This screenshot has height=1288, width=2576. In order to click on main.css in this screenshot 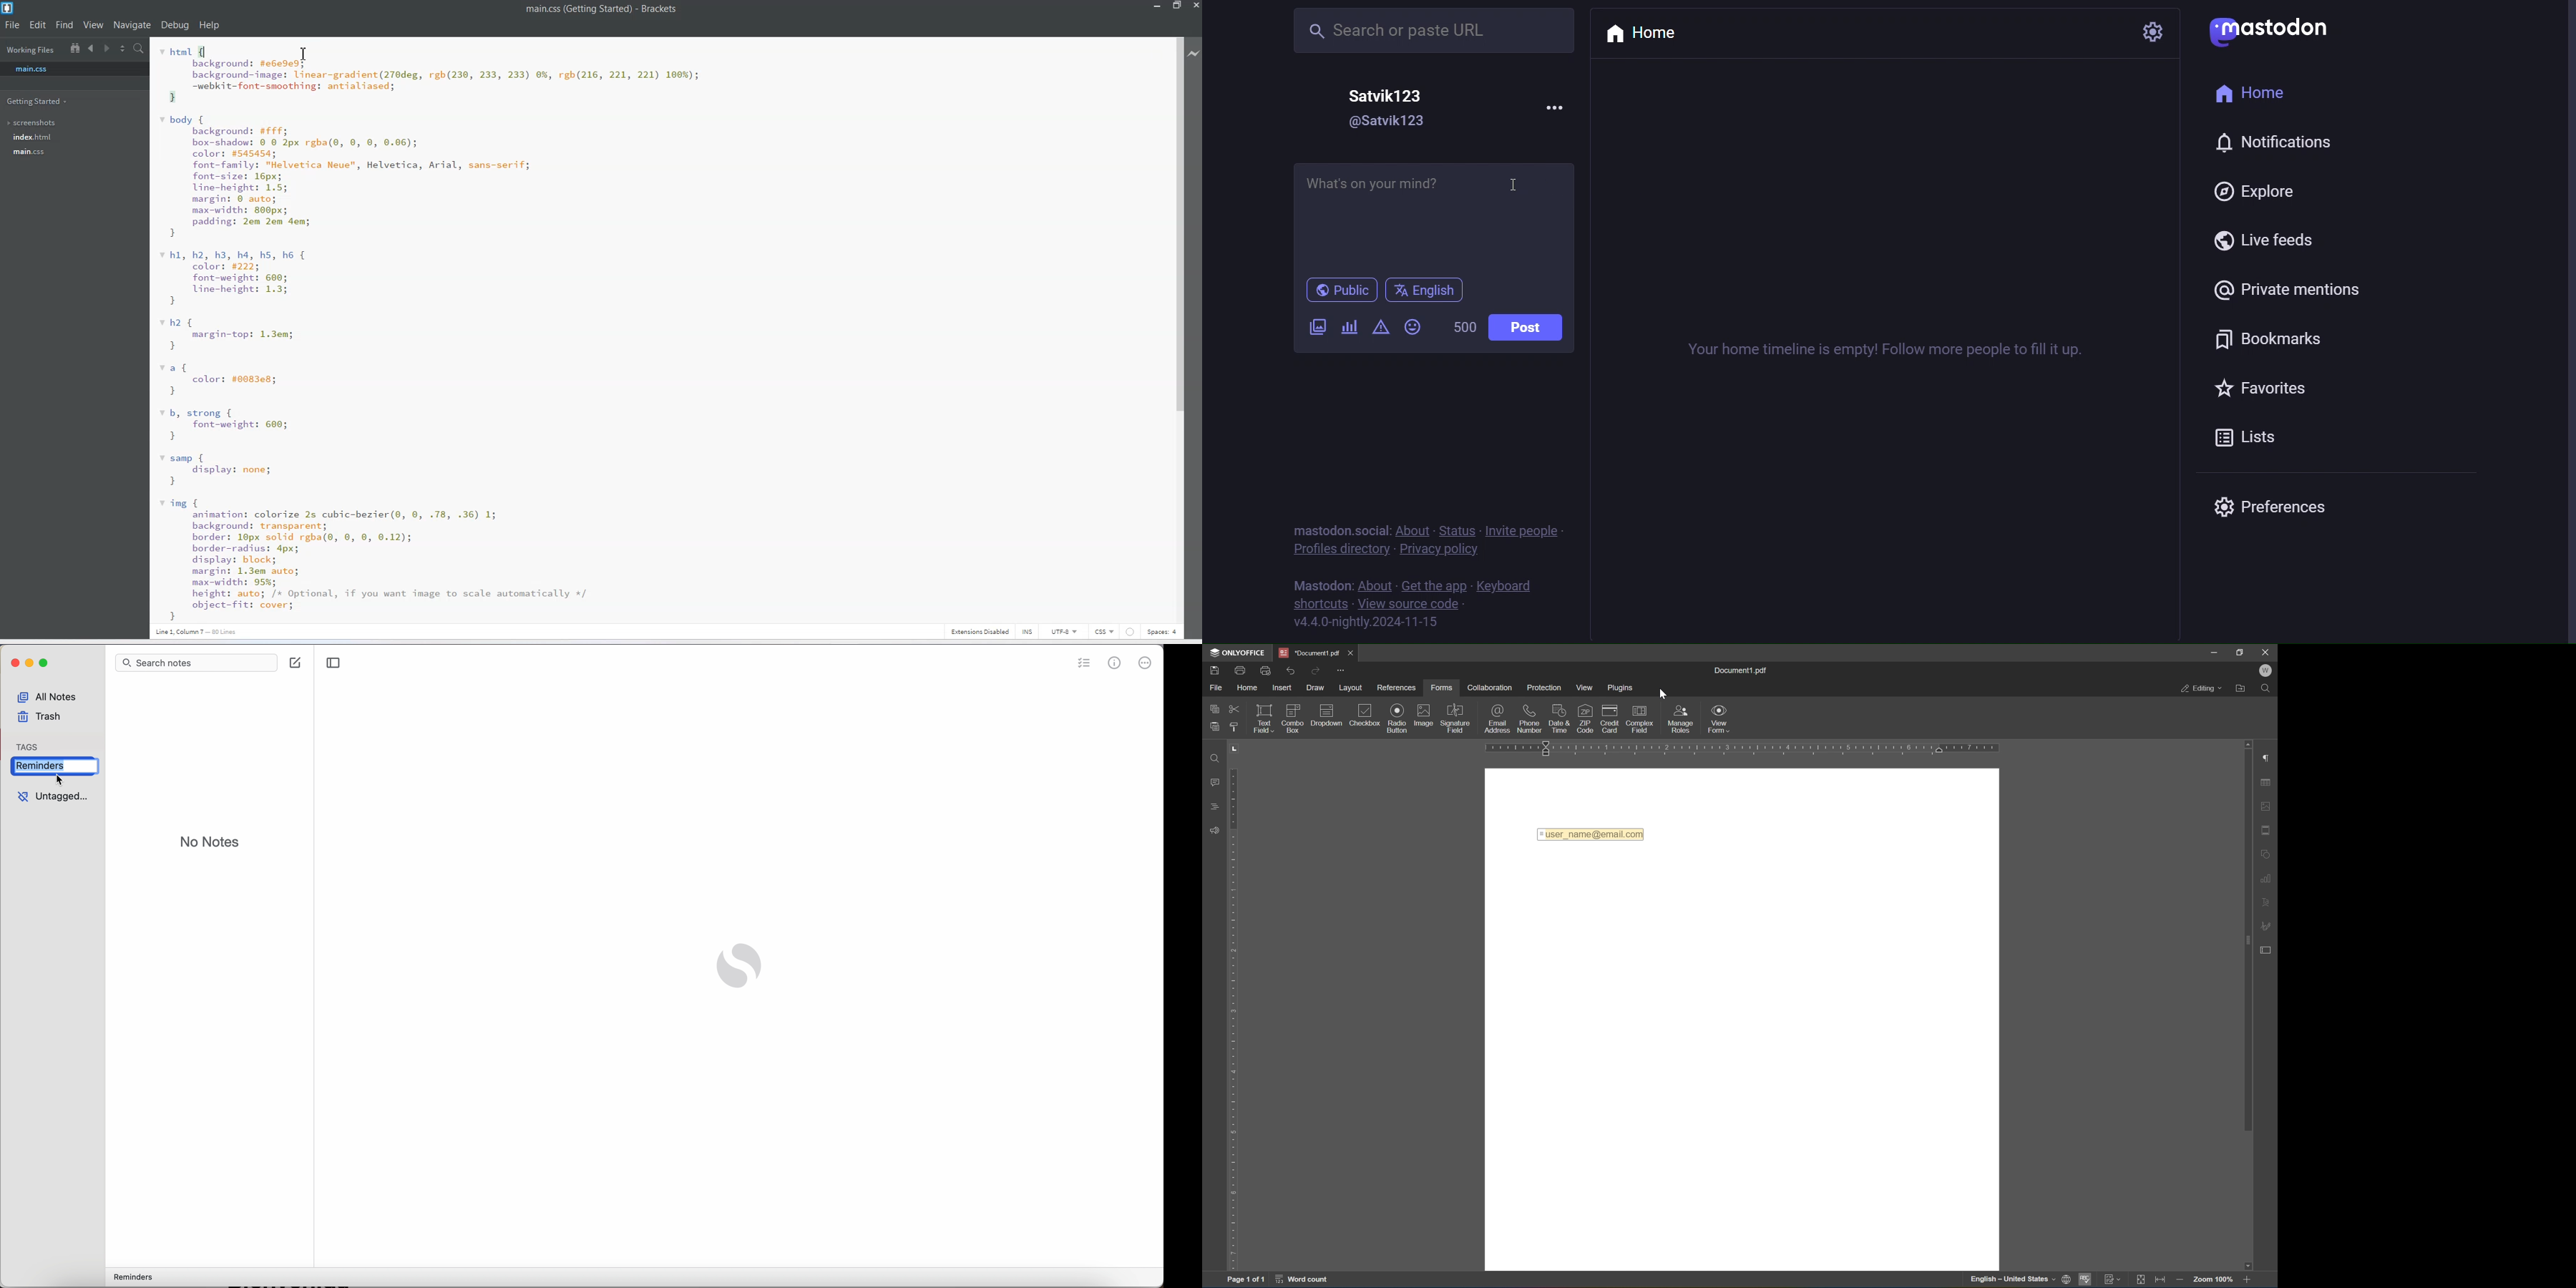, I will do `click(75, 69)`.